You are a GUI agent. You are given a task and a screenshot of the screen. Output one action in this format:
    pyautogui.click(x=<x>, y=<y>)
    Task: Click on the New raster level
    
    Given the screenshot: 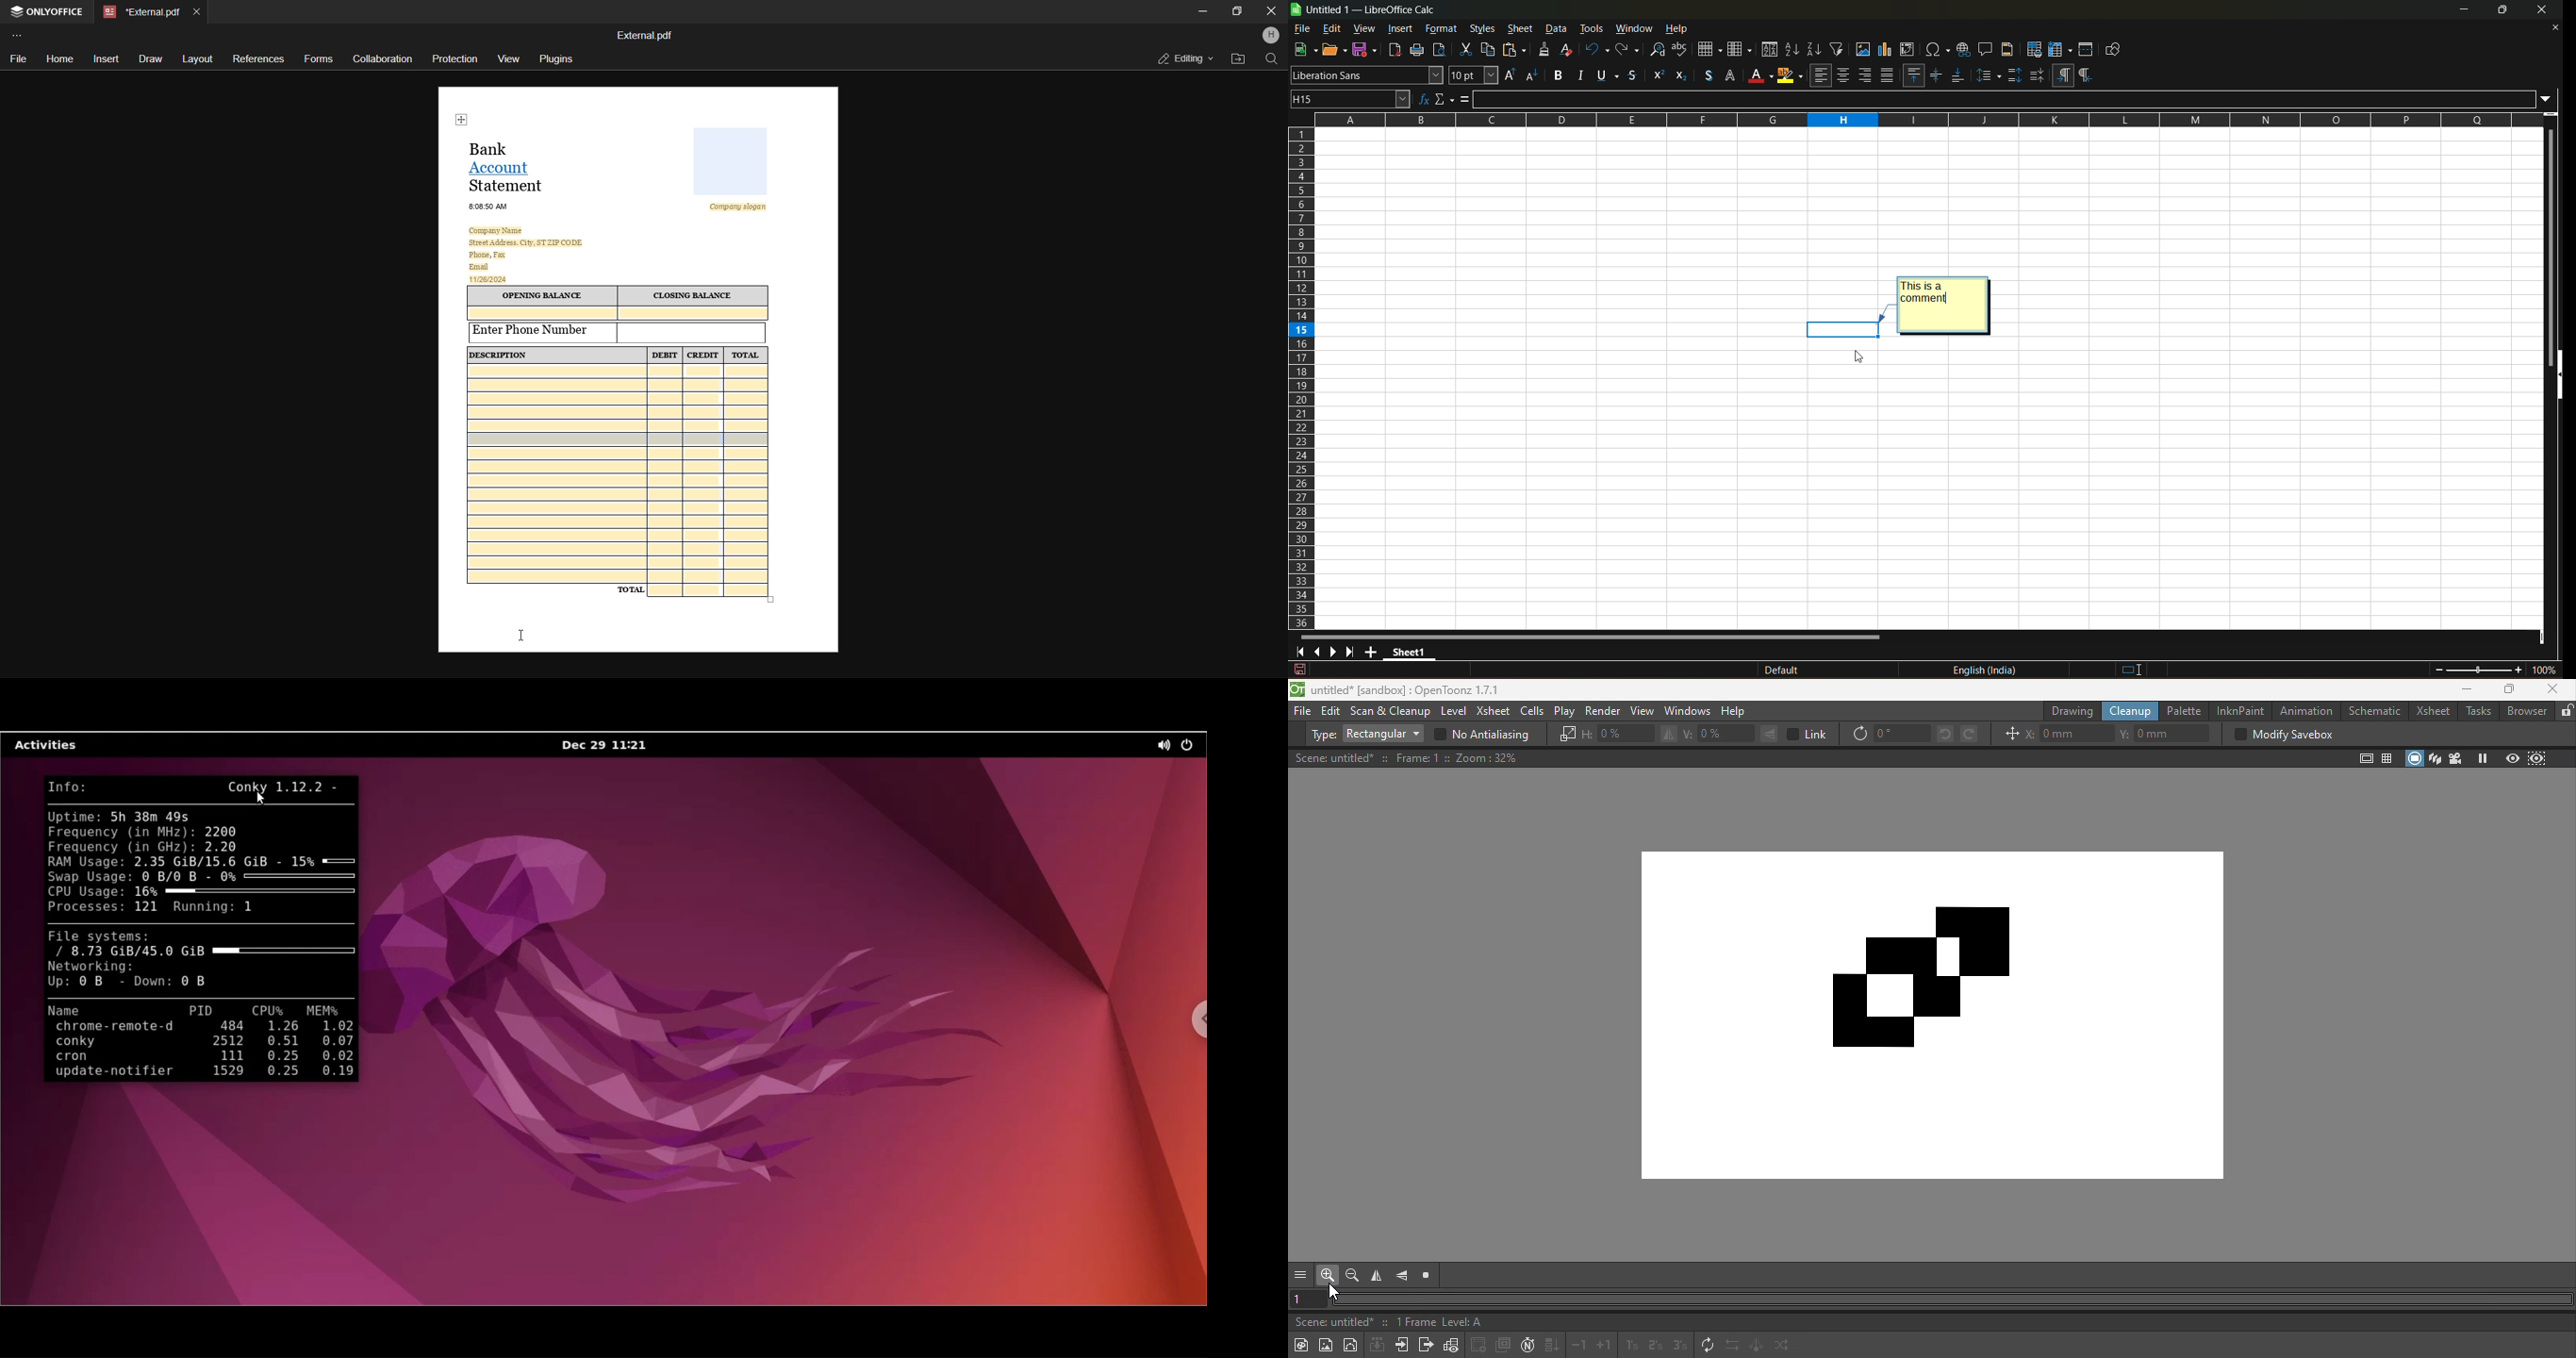 What is the action you would take?
    pyautogui.click(x=1326, y=1345)
    